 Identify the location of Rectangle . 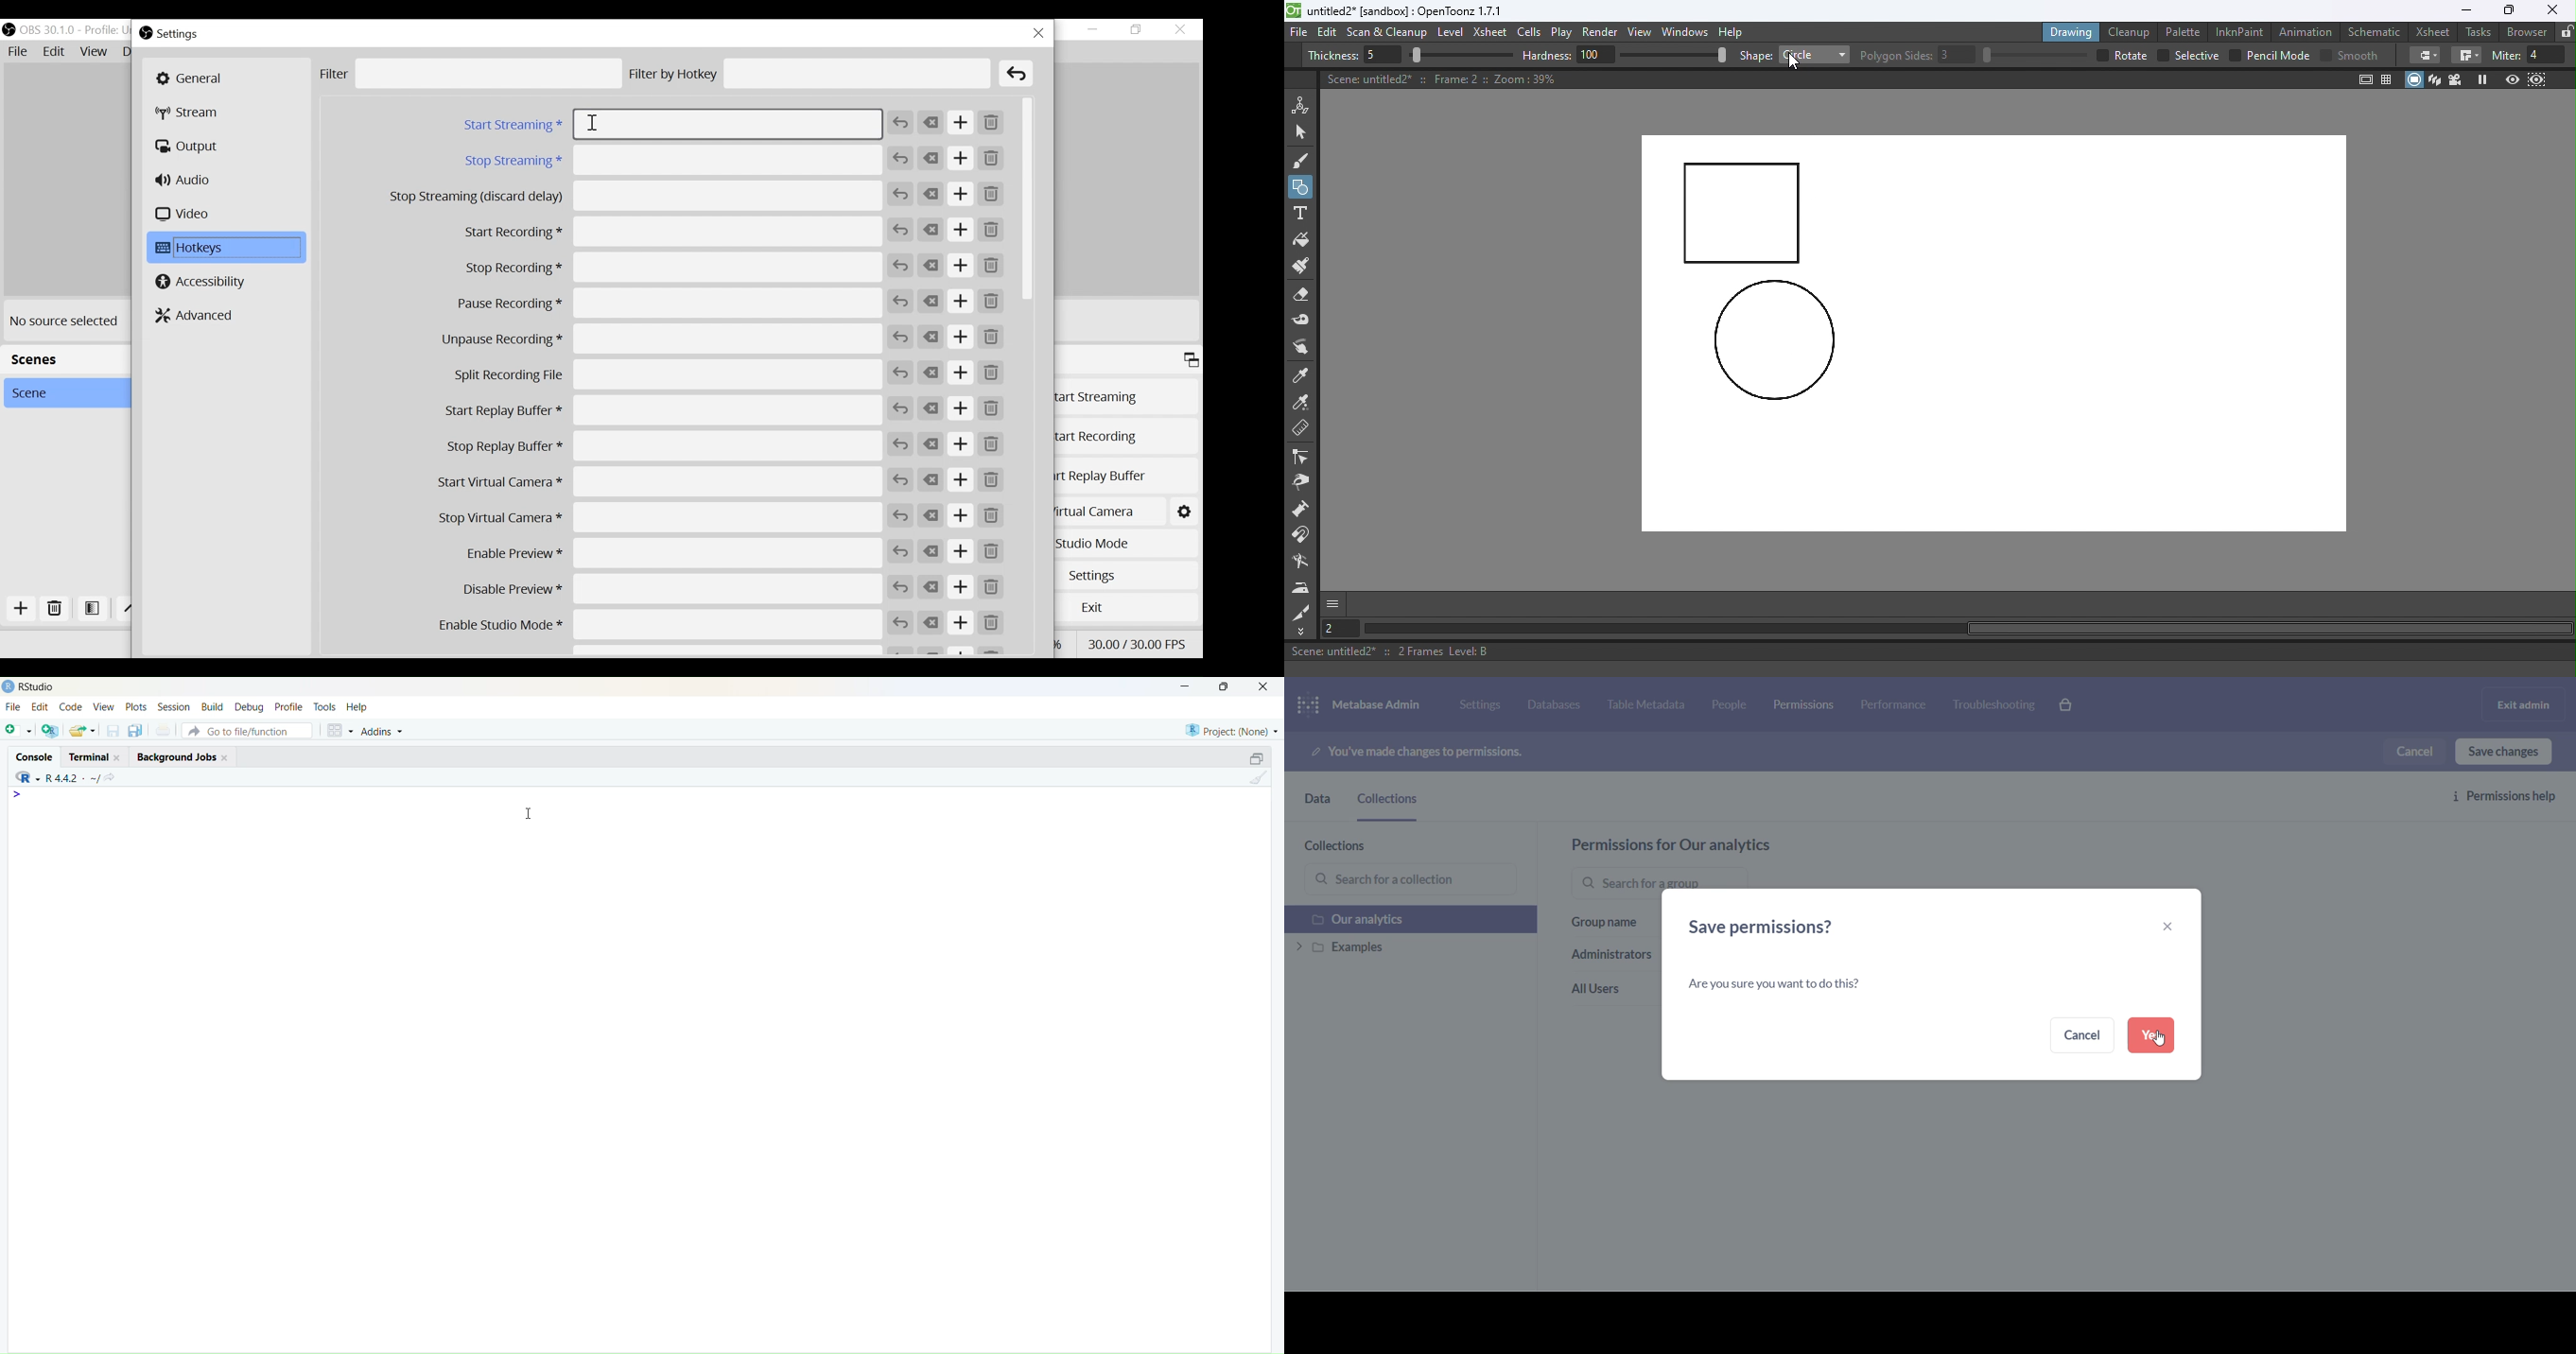
(1814, 55).